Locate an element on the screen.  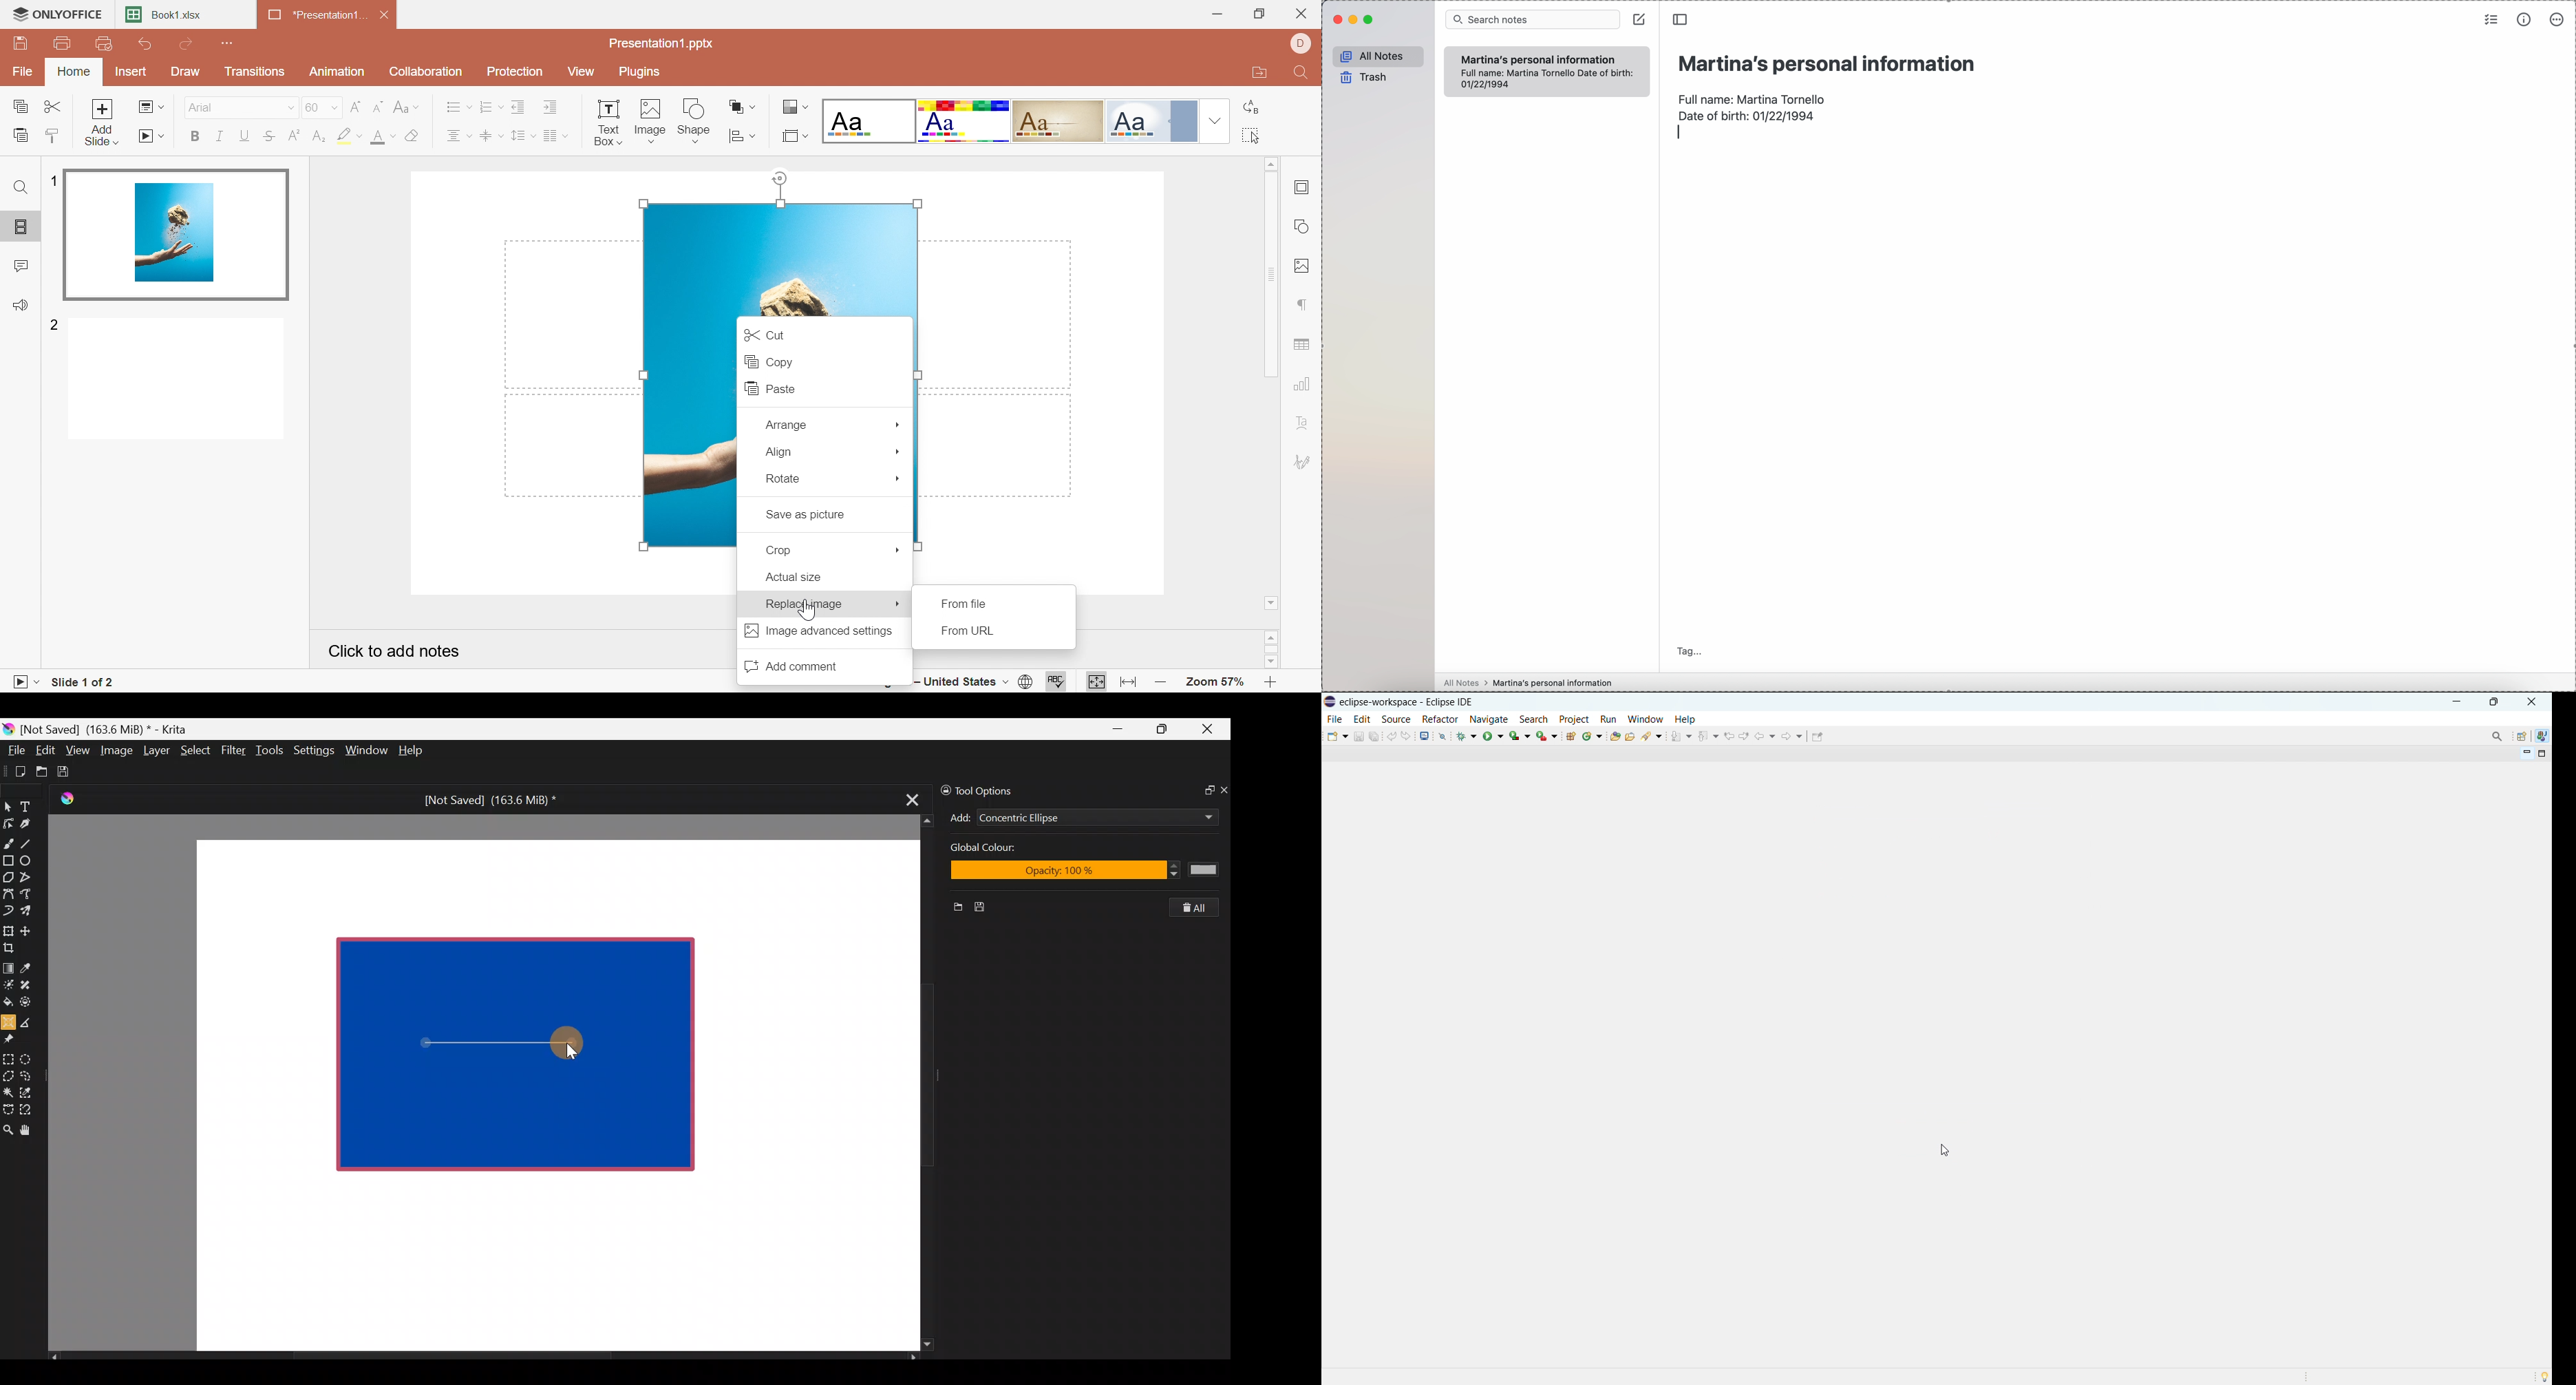
Slide is located at coordinates (177, 381).